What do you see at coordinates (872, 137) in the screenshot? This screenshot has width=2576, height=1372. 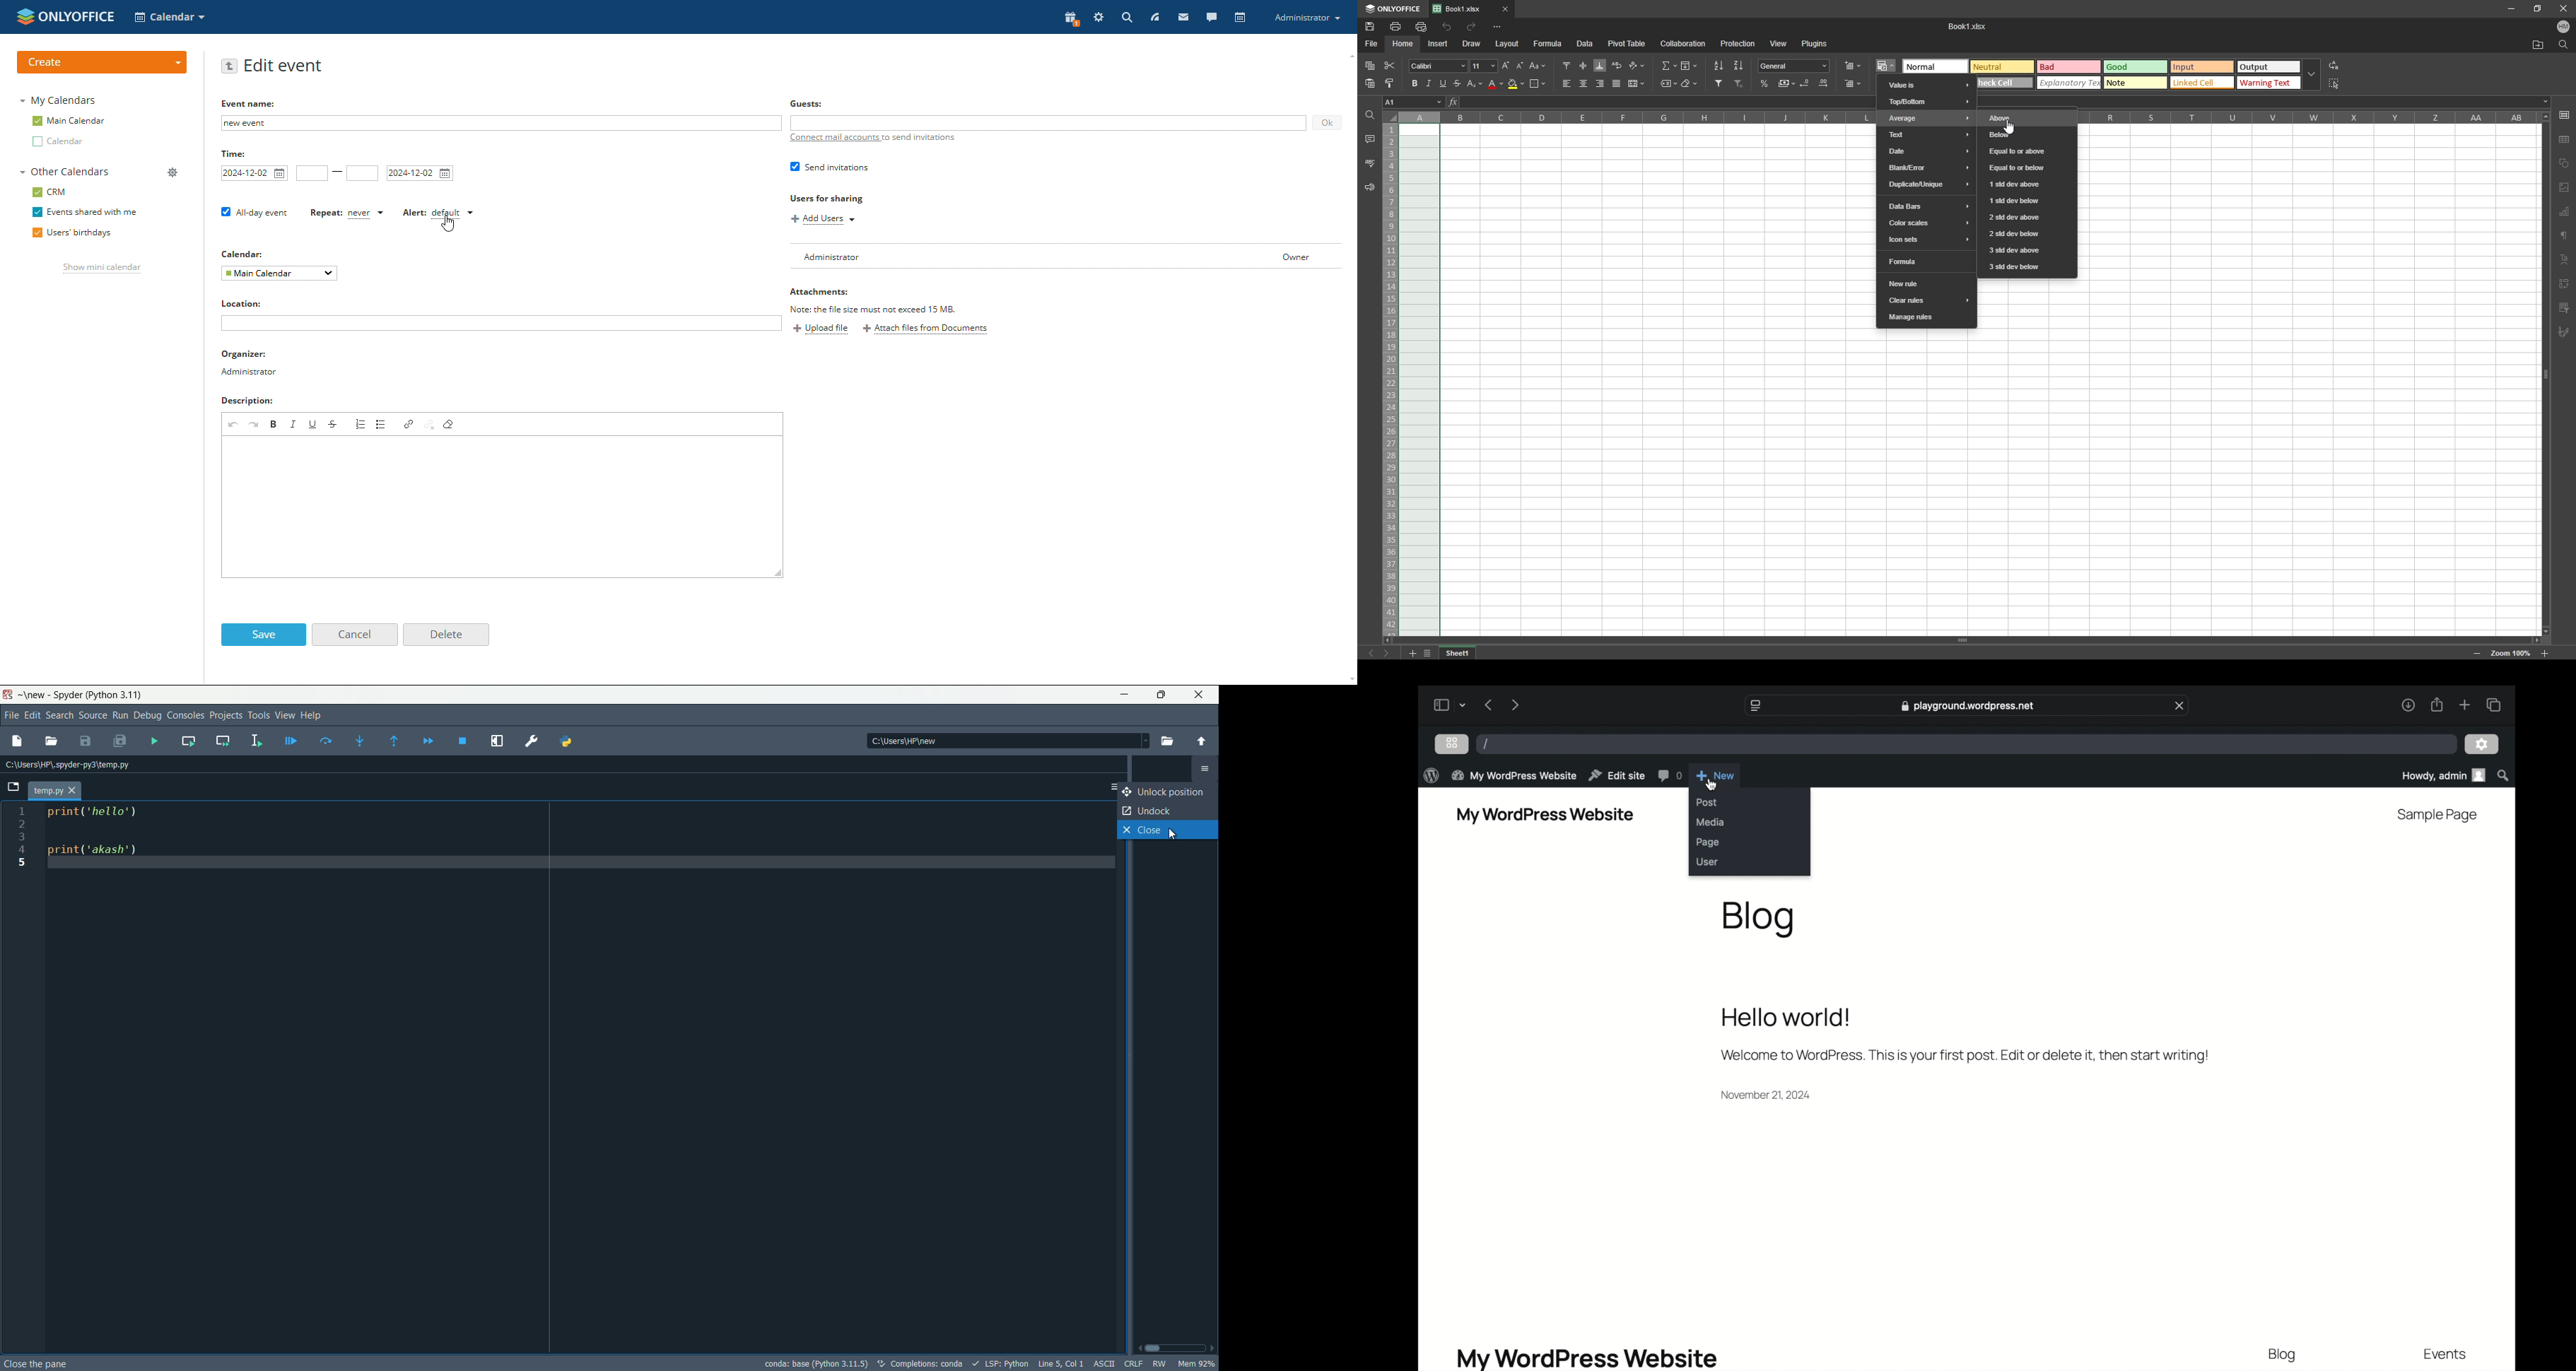 I see `connect mail accounts` at bounding box center [872, 137].